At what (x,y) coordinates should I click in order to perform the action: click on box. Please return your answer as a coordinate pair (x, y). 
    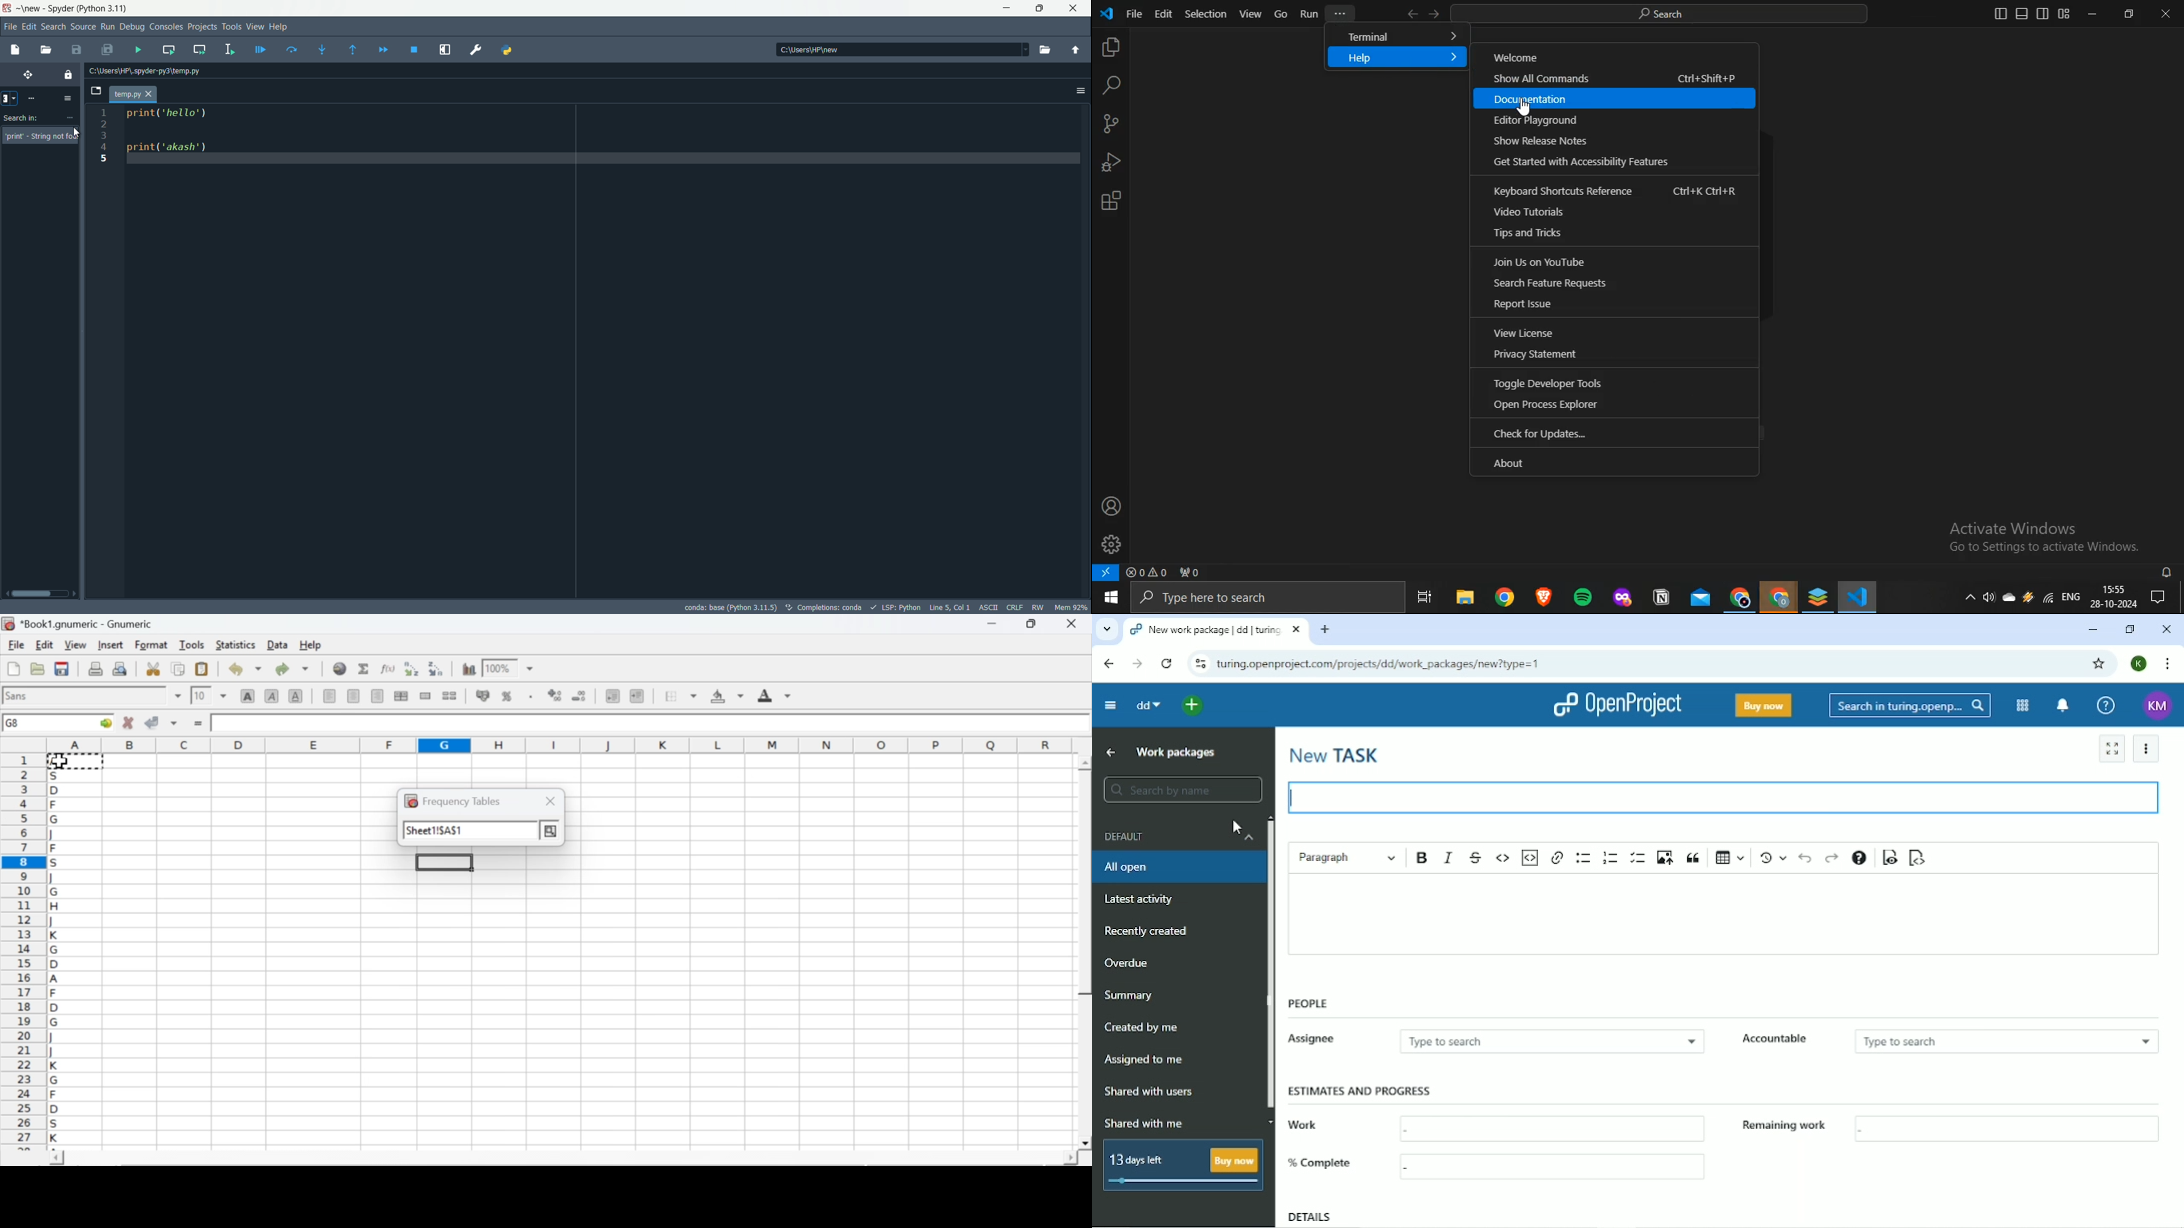
    Looking at the image, I should click on (1547, 1125).